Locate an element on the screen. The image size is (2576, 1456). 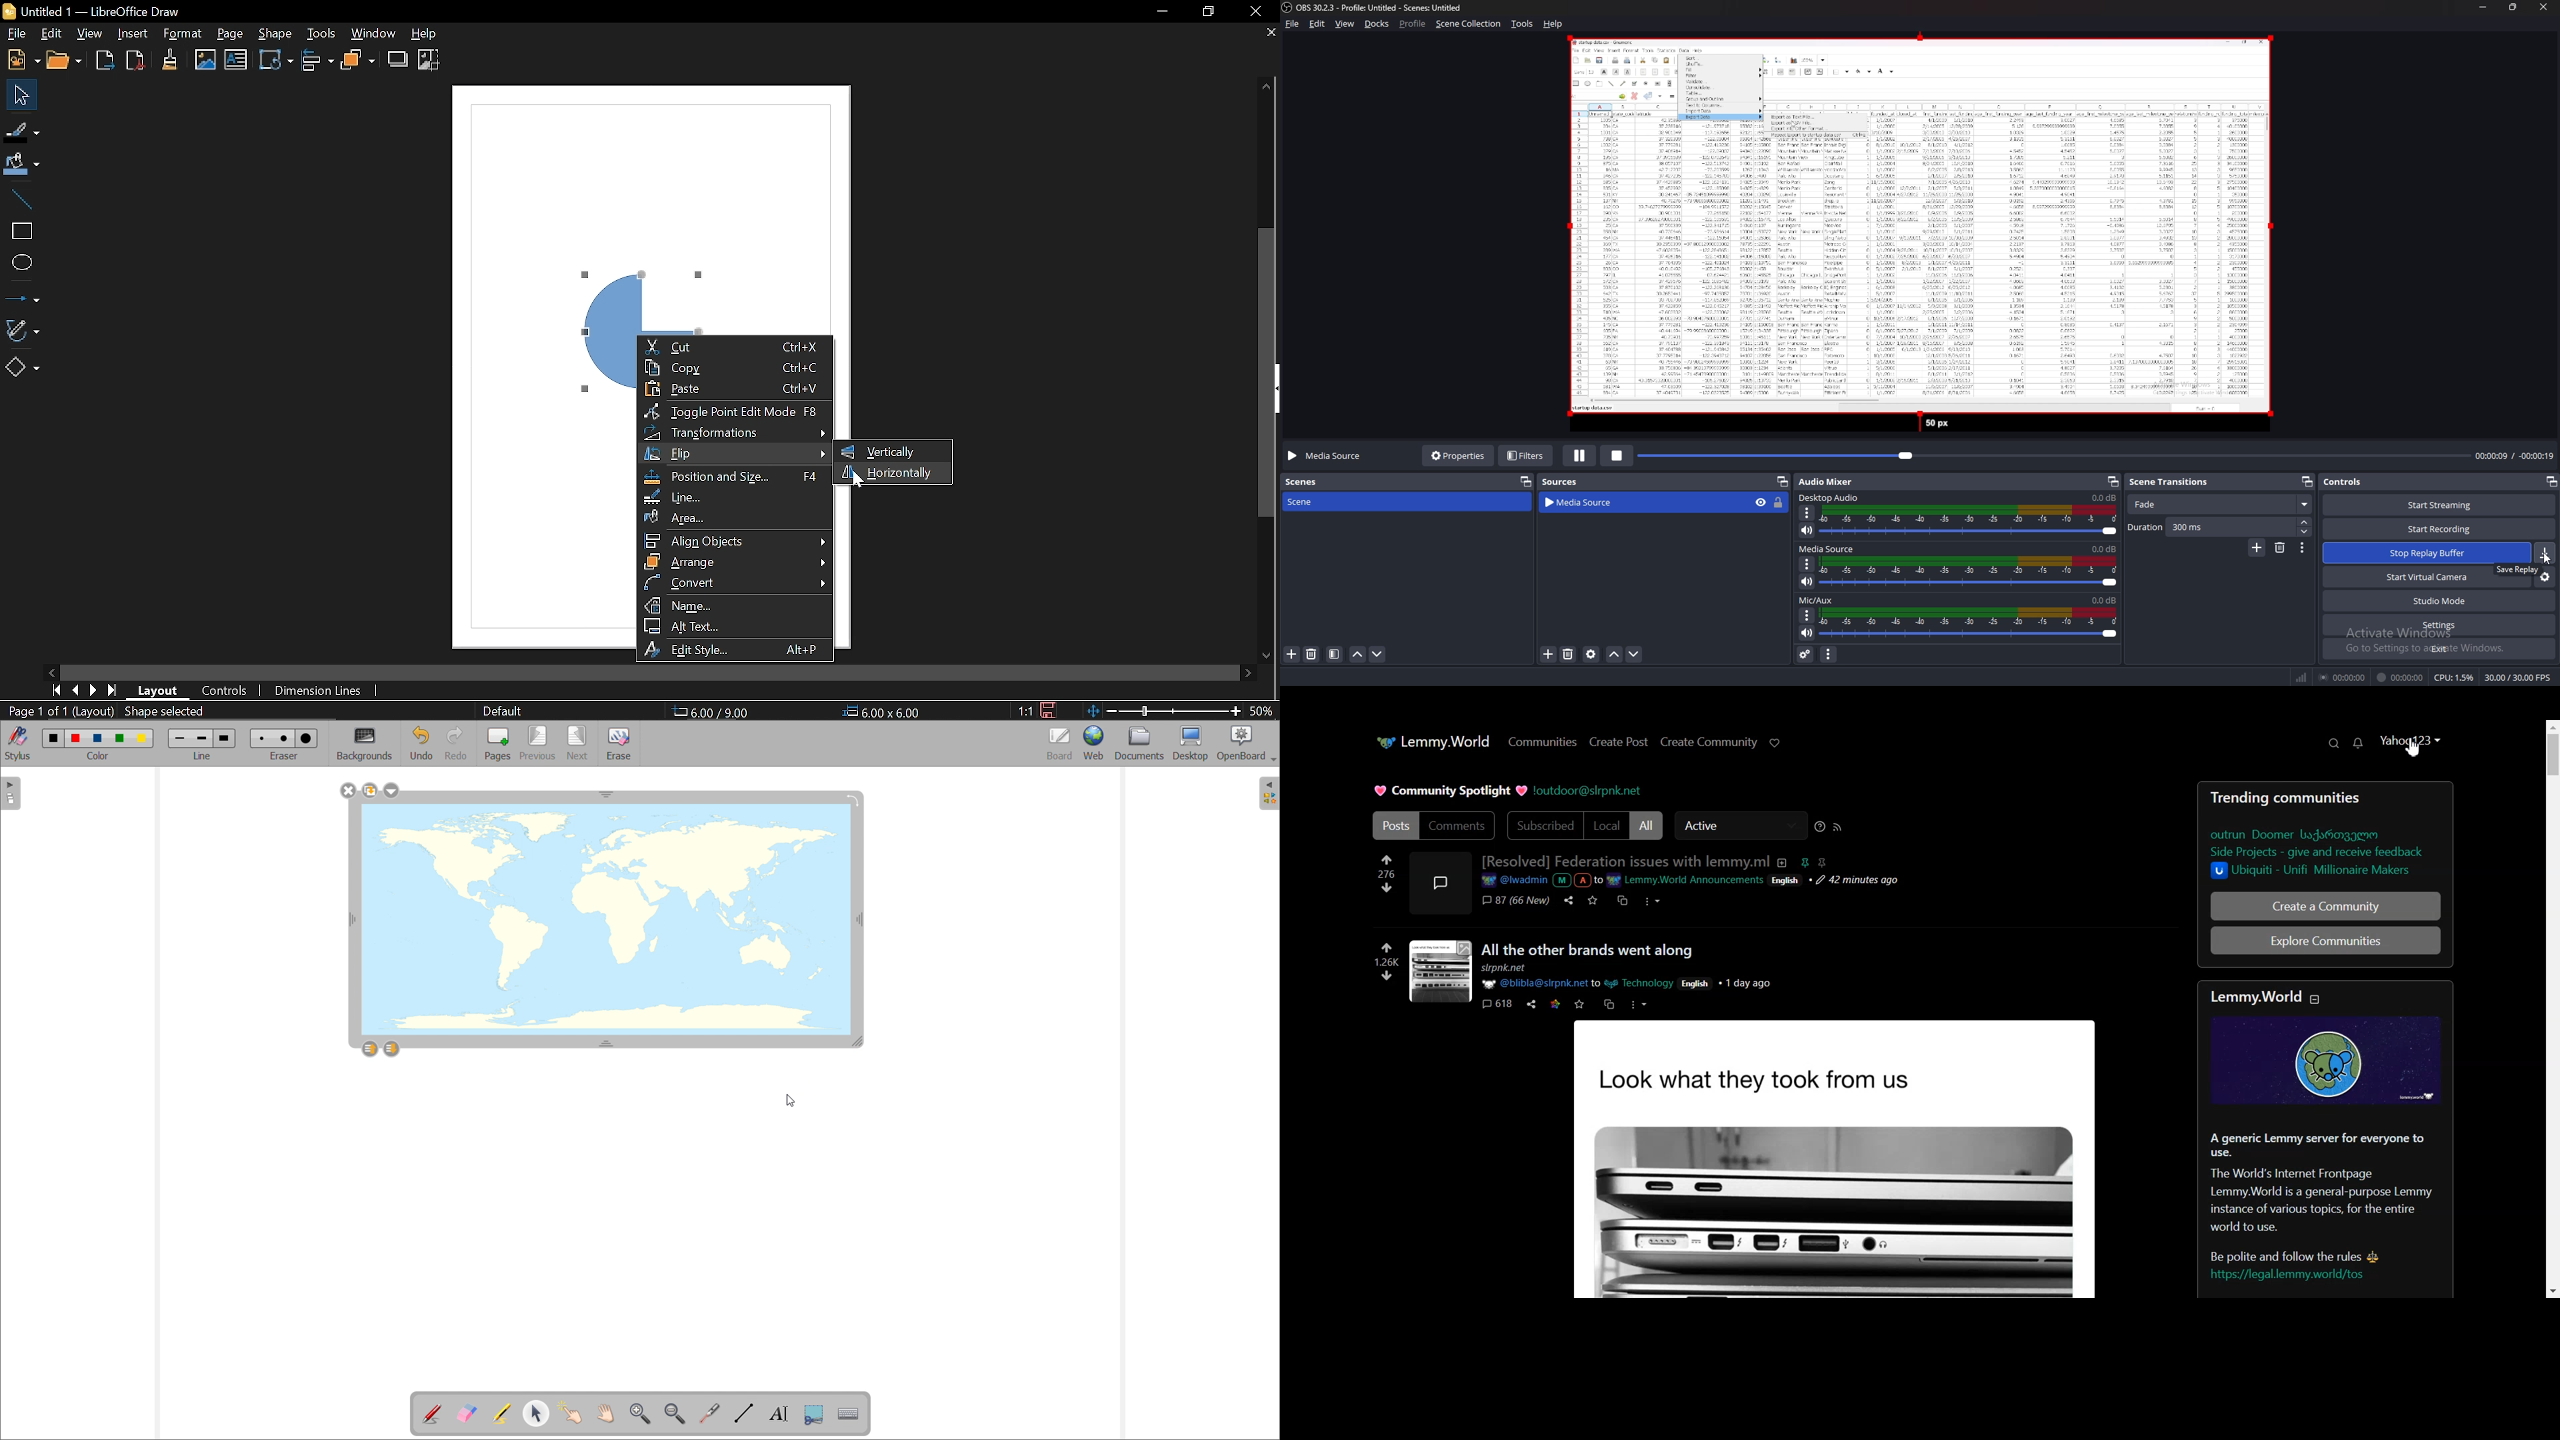
controls is located at coordinates (2347, 482).